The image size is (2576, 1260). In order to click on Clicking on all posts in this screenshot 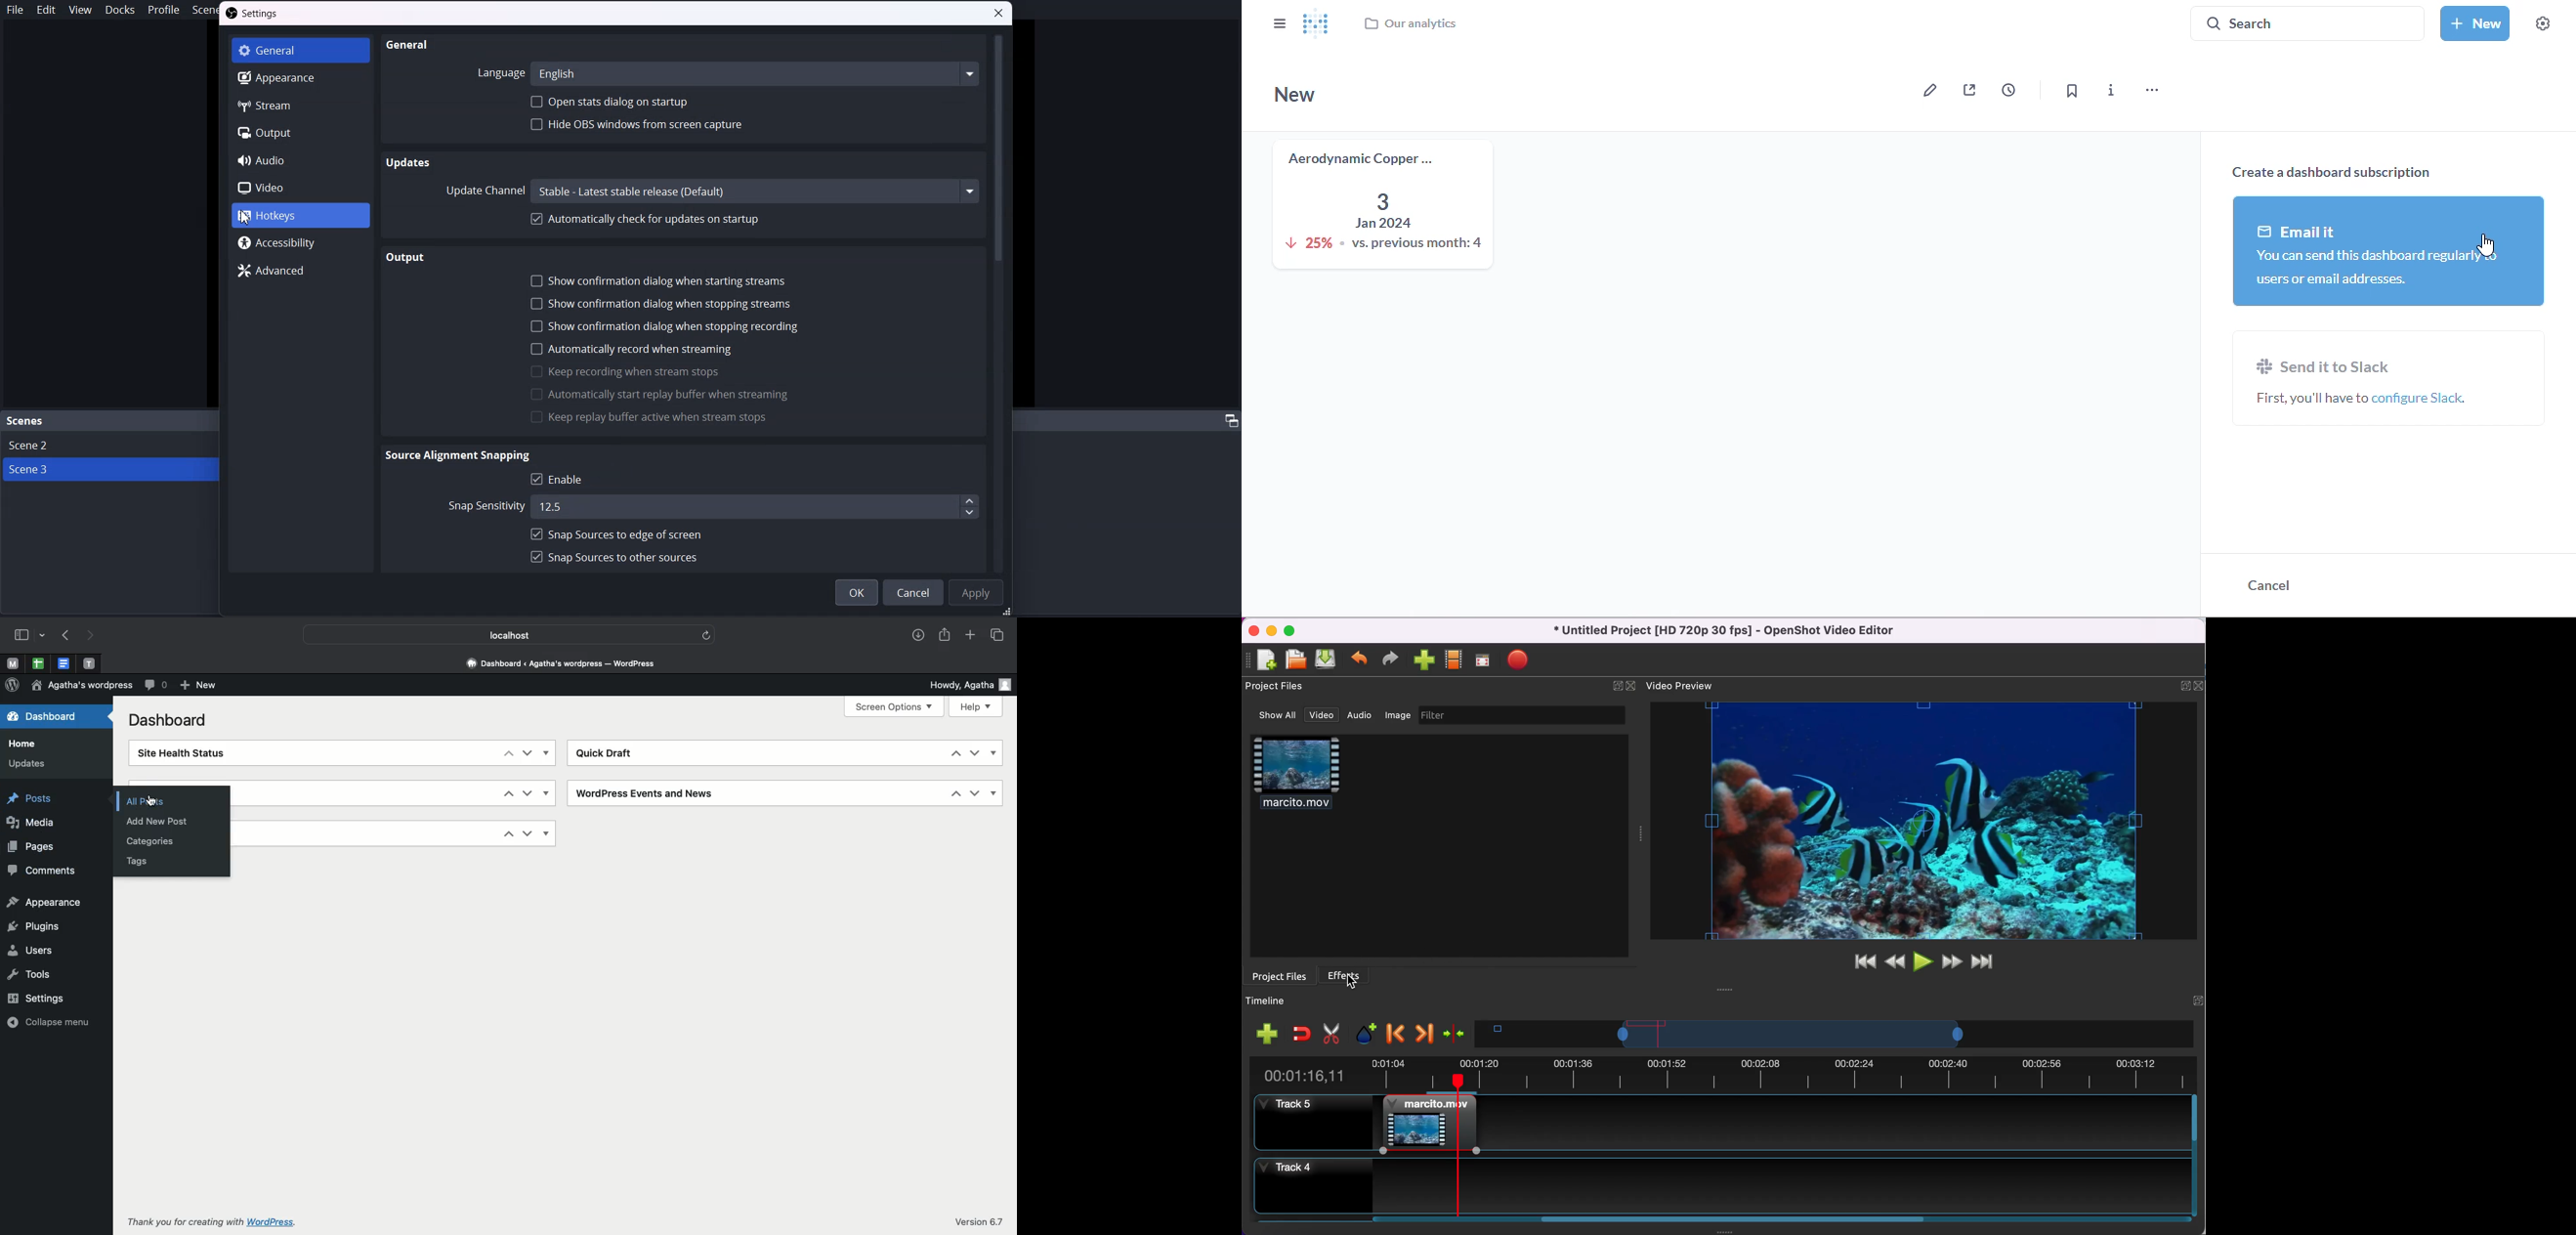, I will do `click(152, 801)`.